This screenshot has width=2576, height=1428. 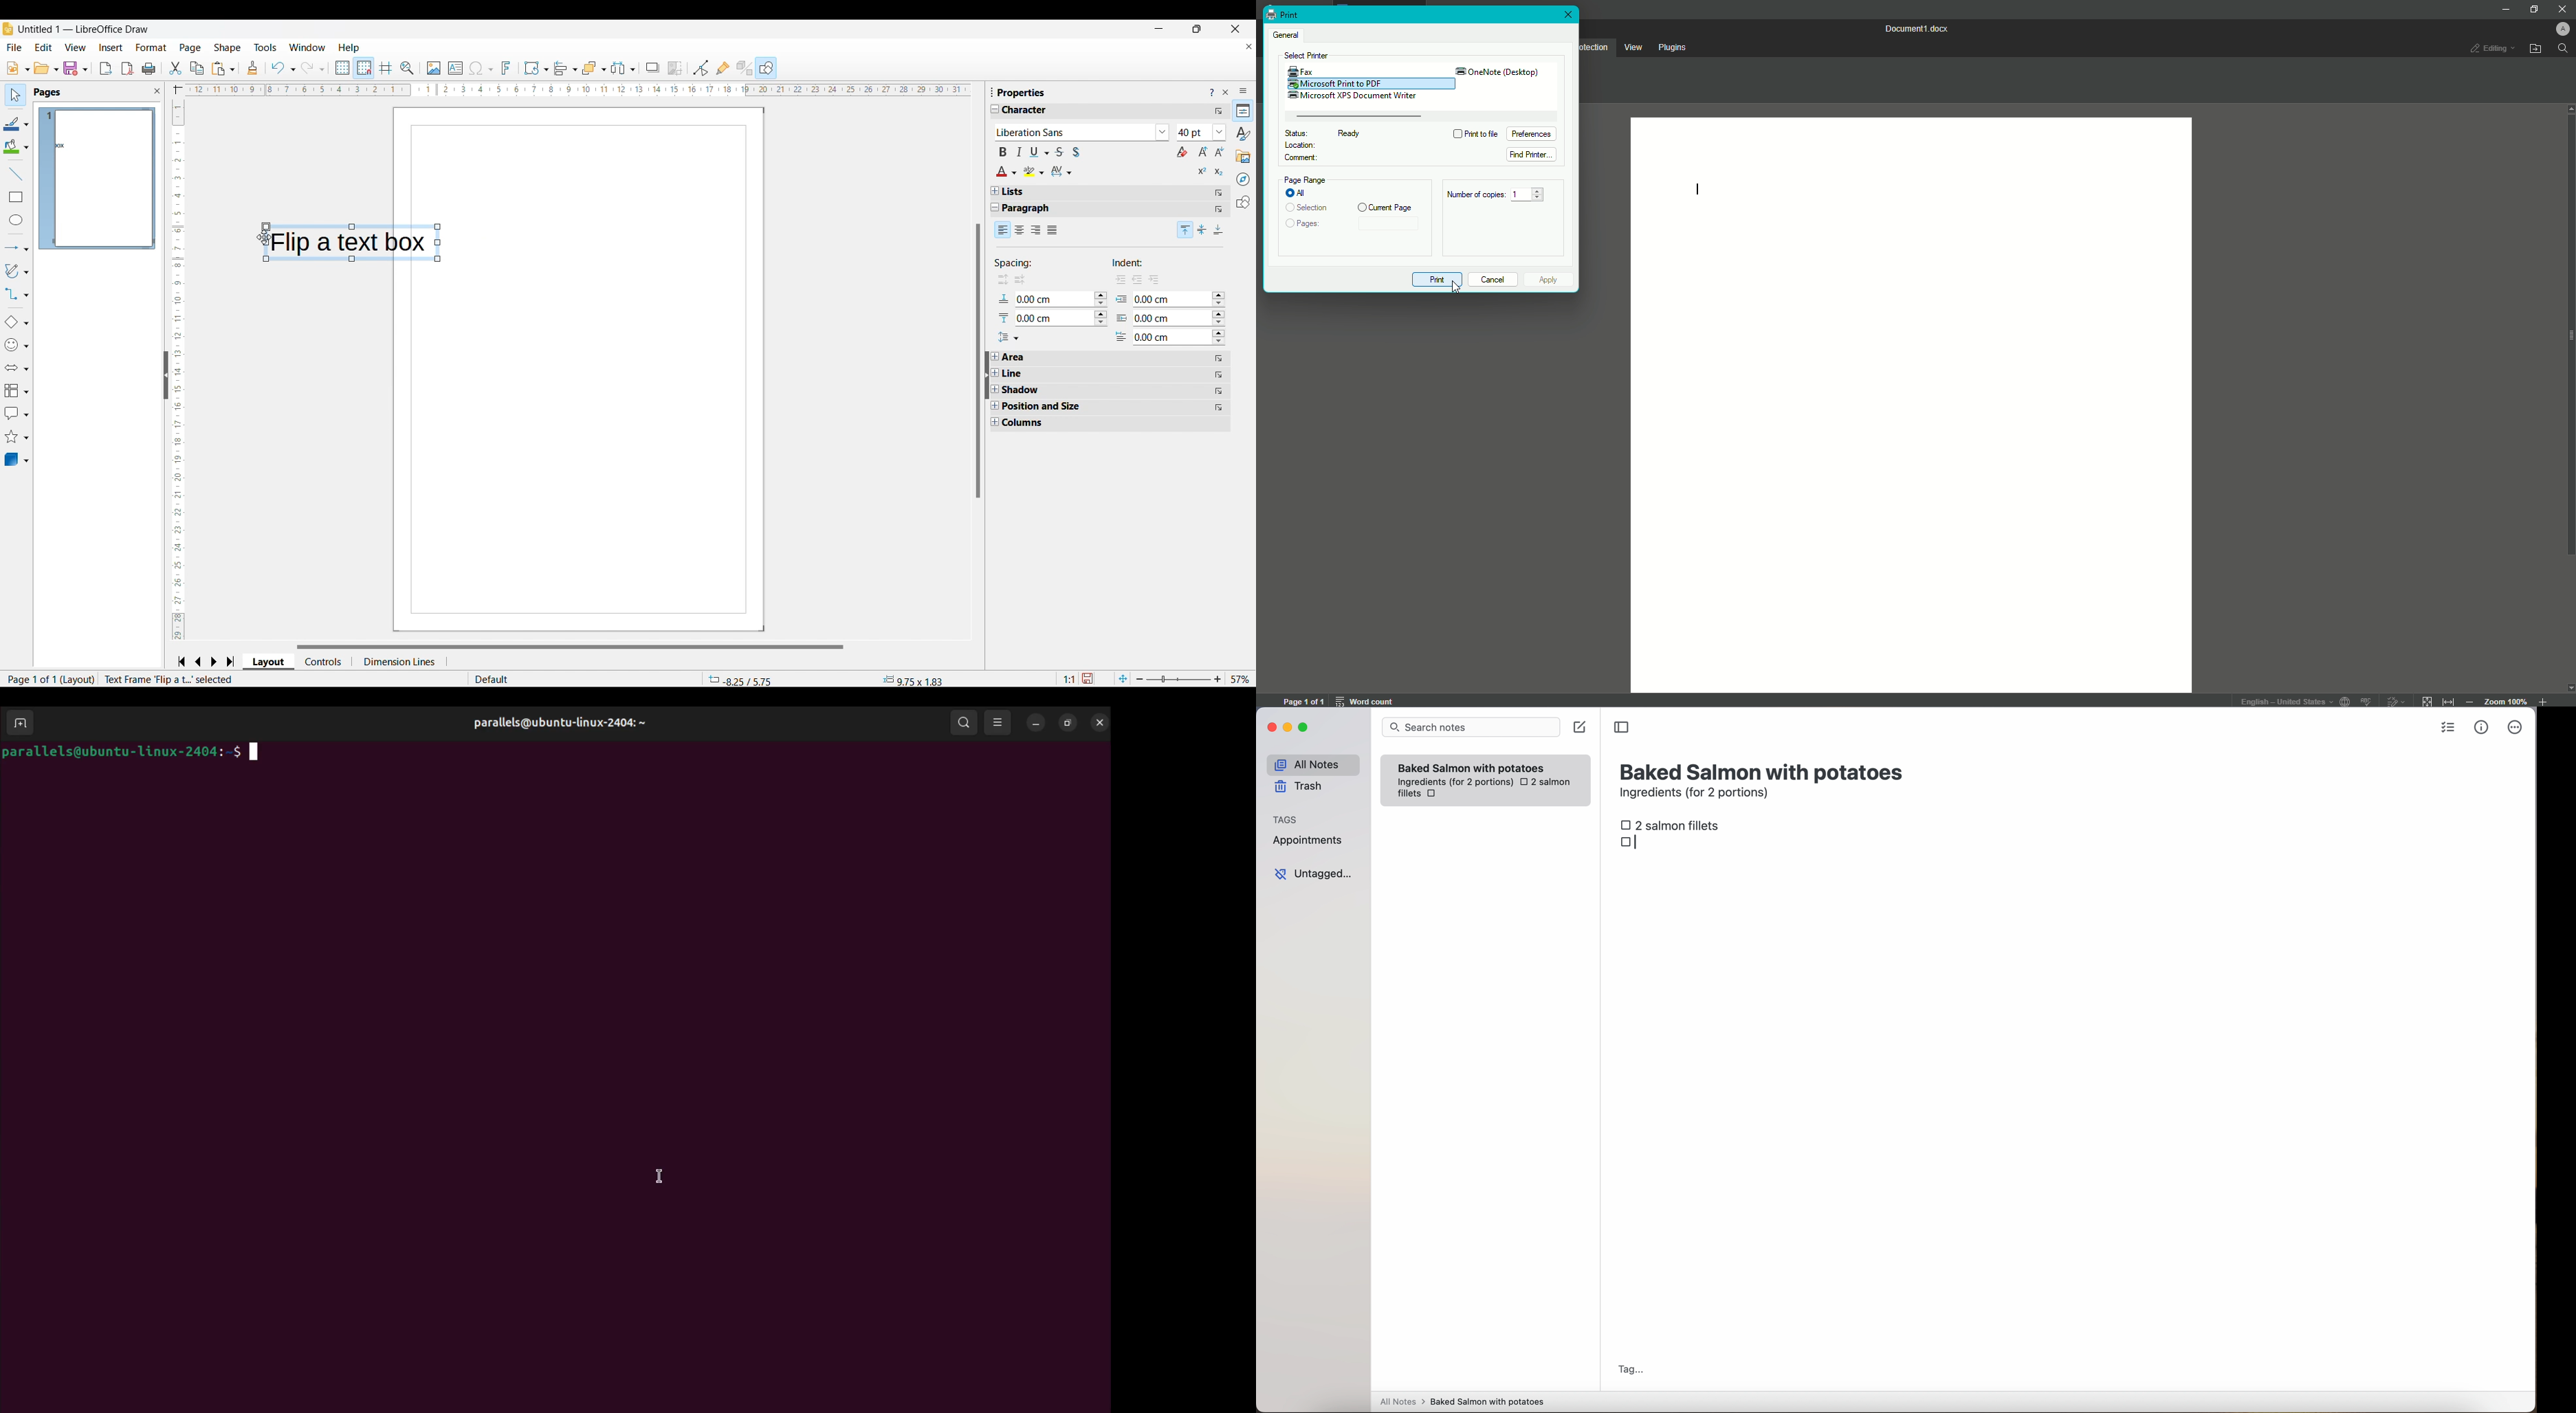 What do you see at coordinates (176, 69) in the screenshot?
I see `Cut` at bounding box center [176, 69].